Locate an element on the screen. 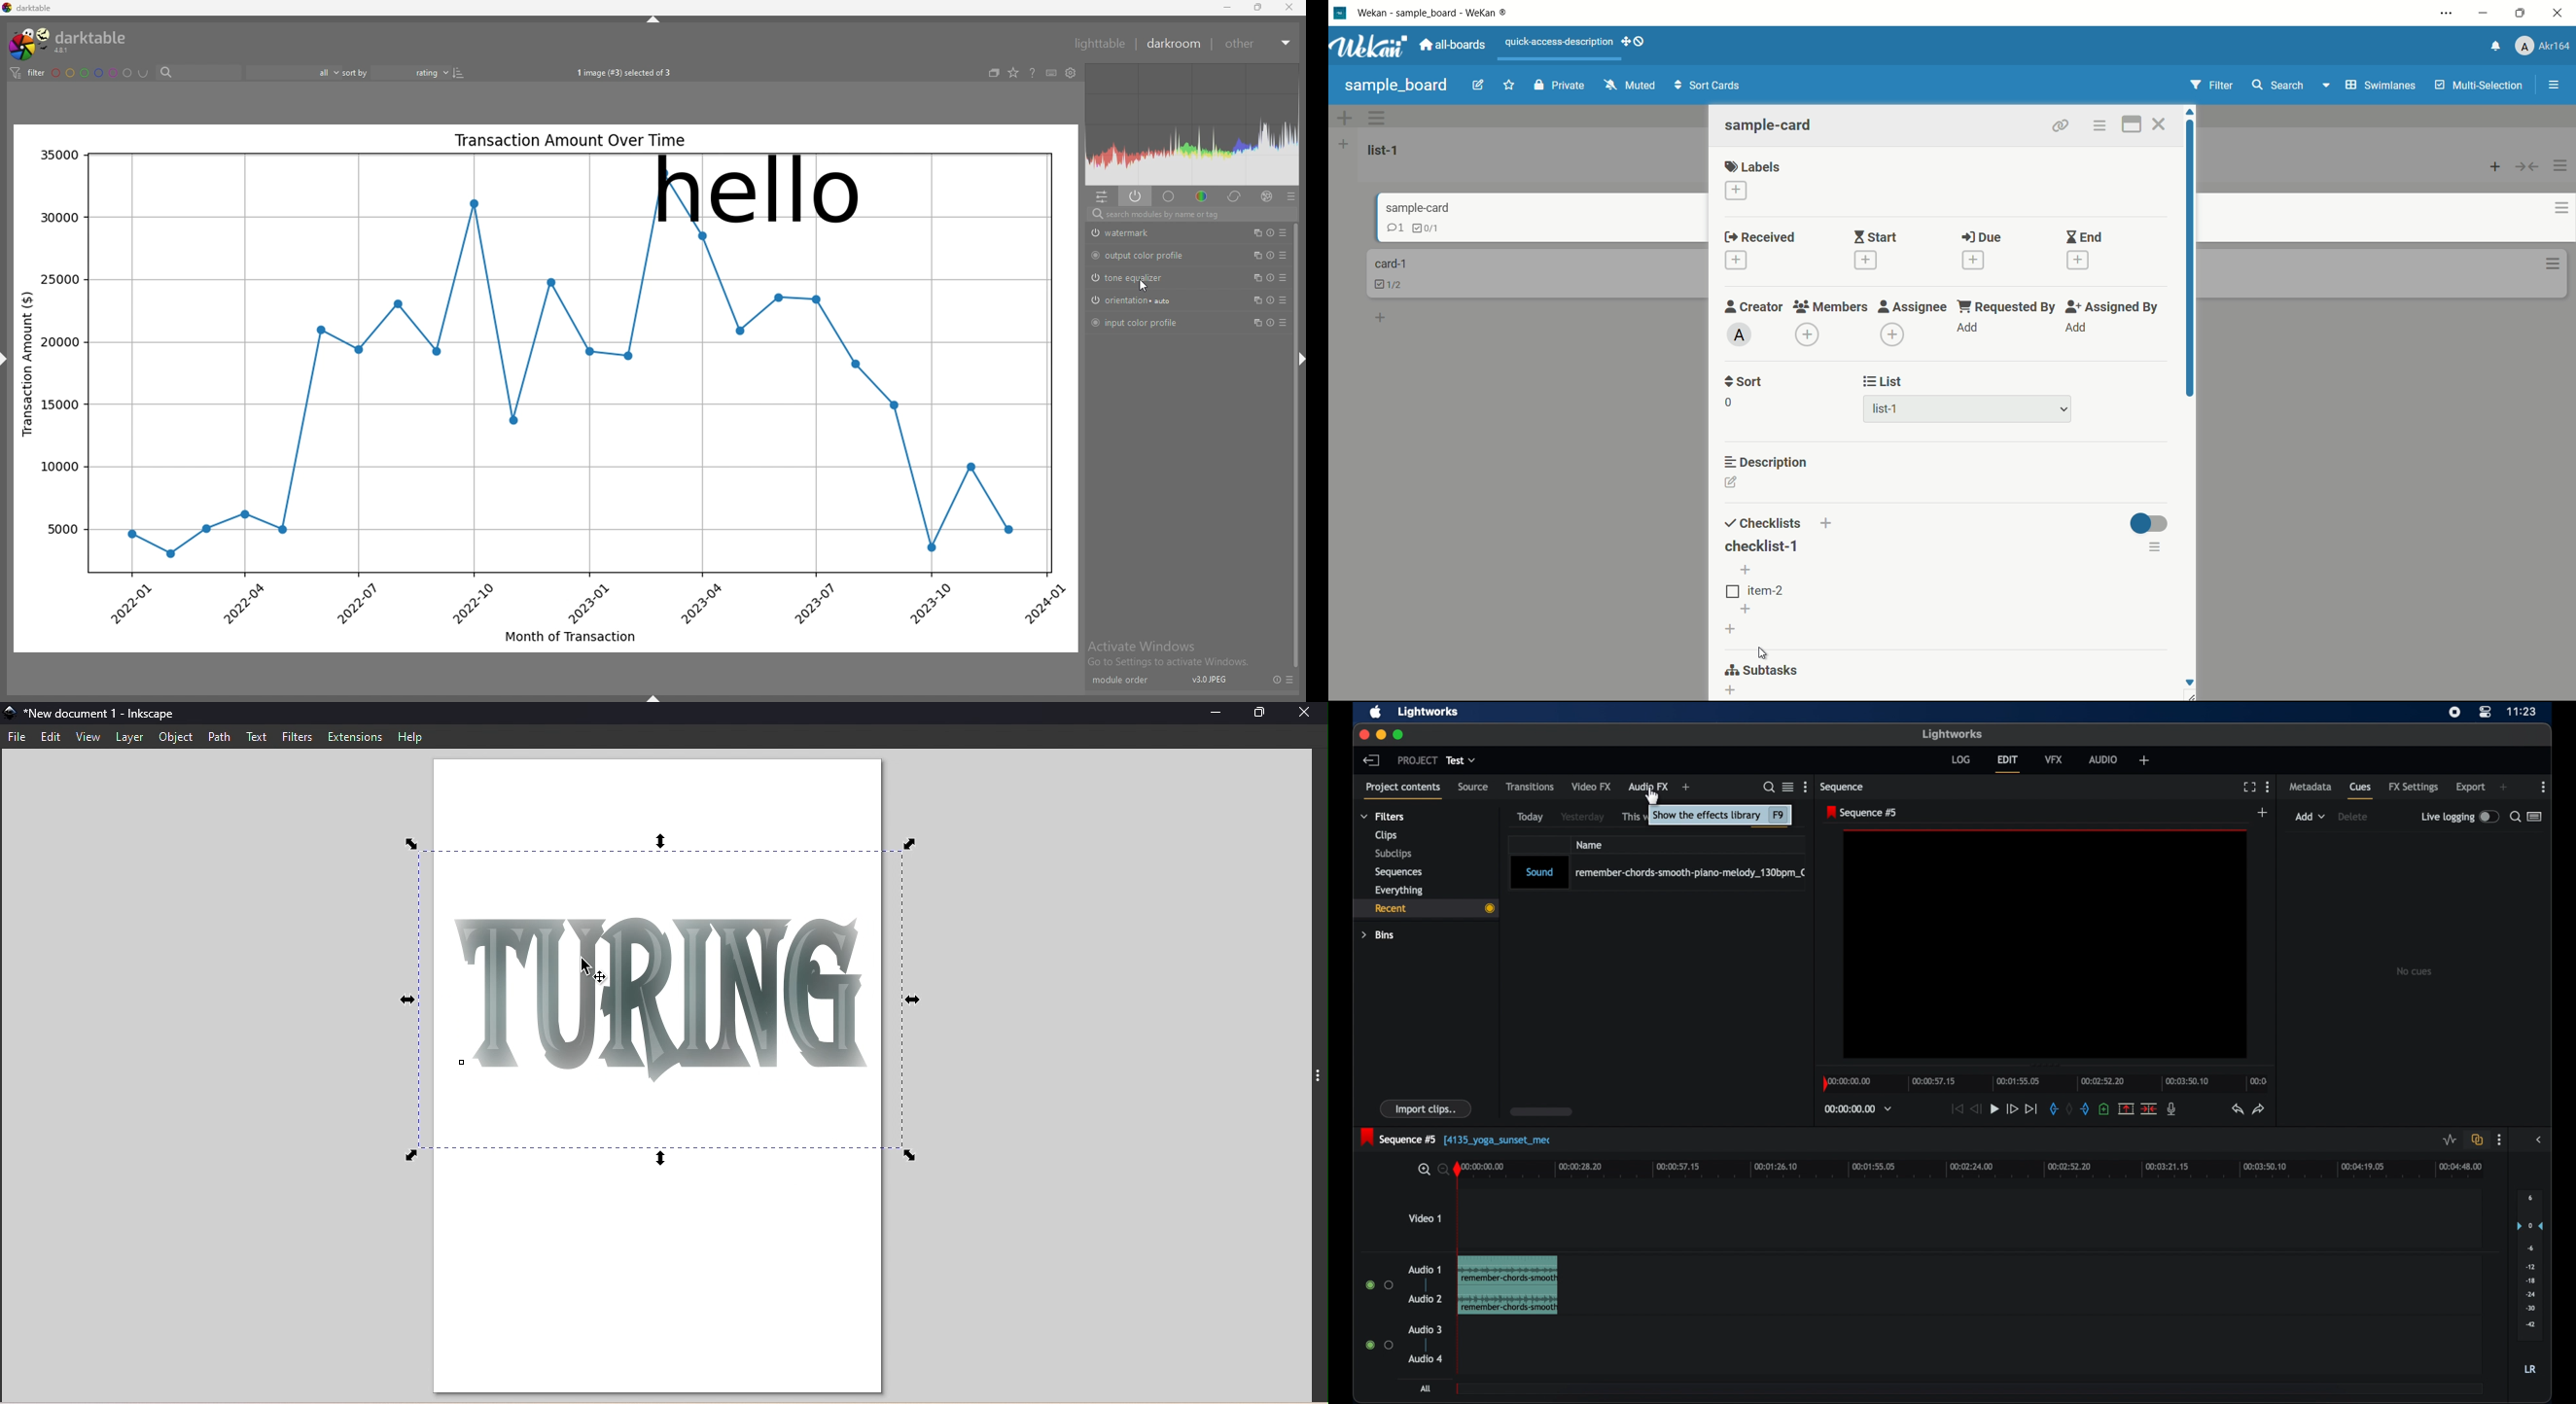 The height and width of the screenshot is (1428, 2576). add item is located at coordinates (1746, 570).